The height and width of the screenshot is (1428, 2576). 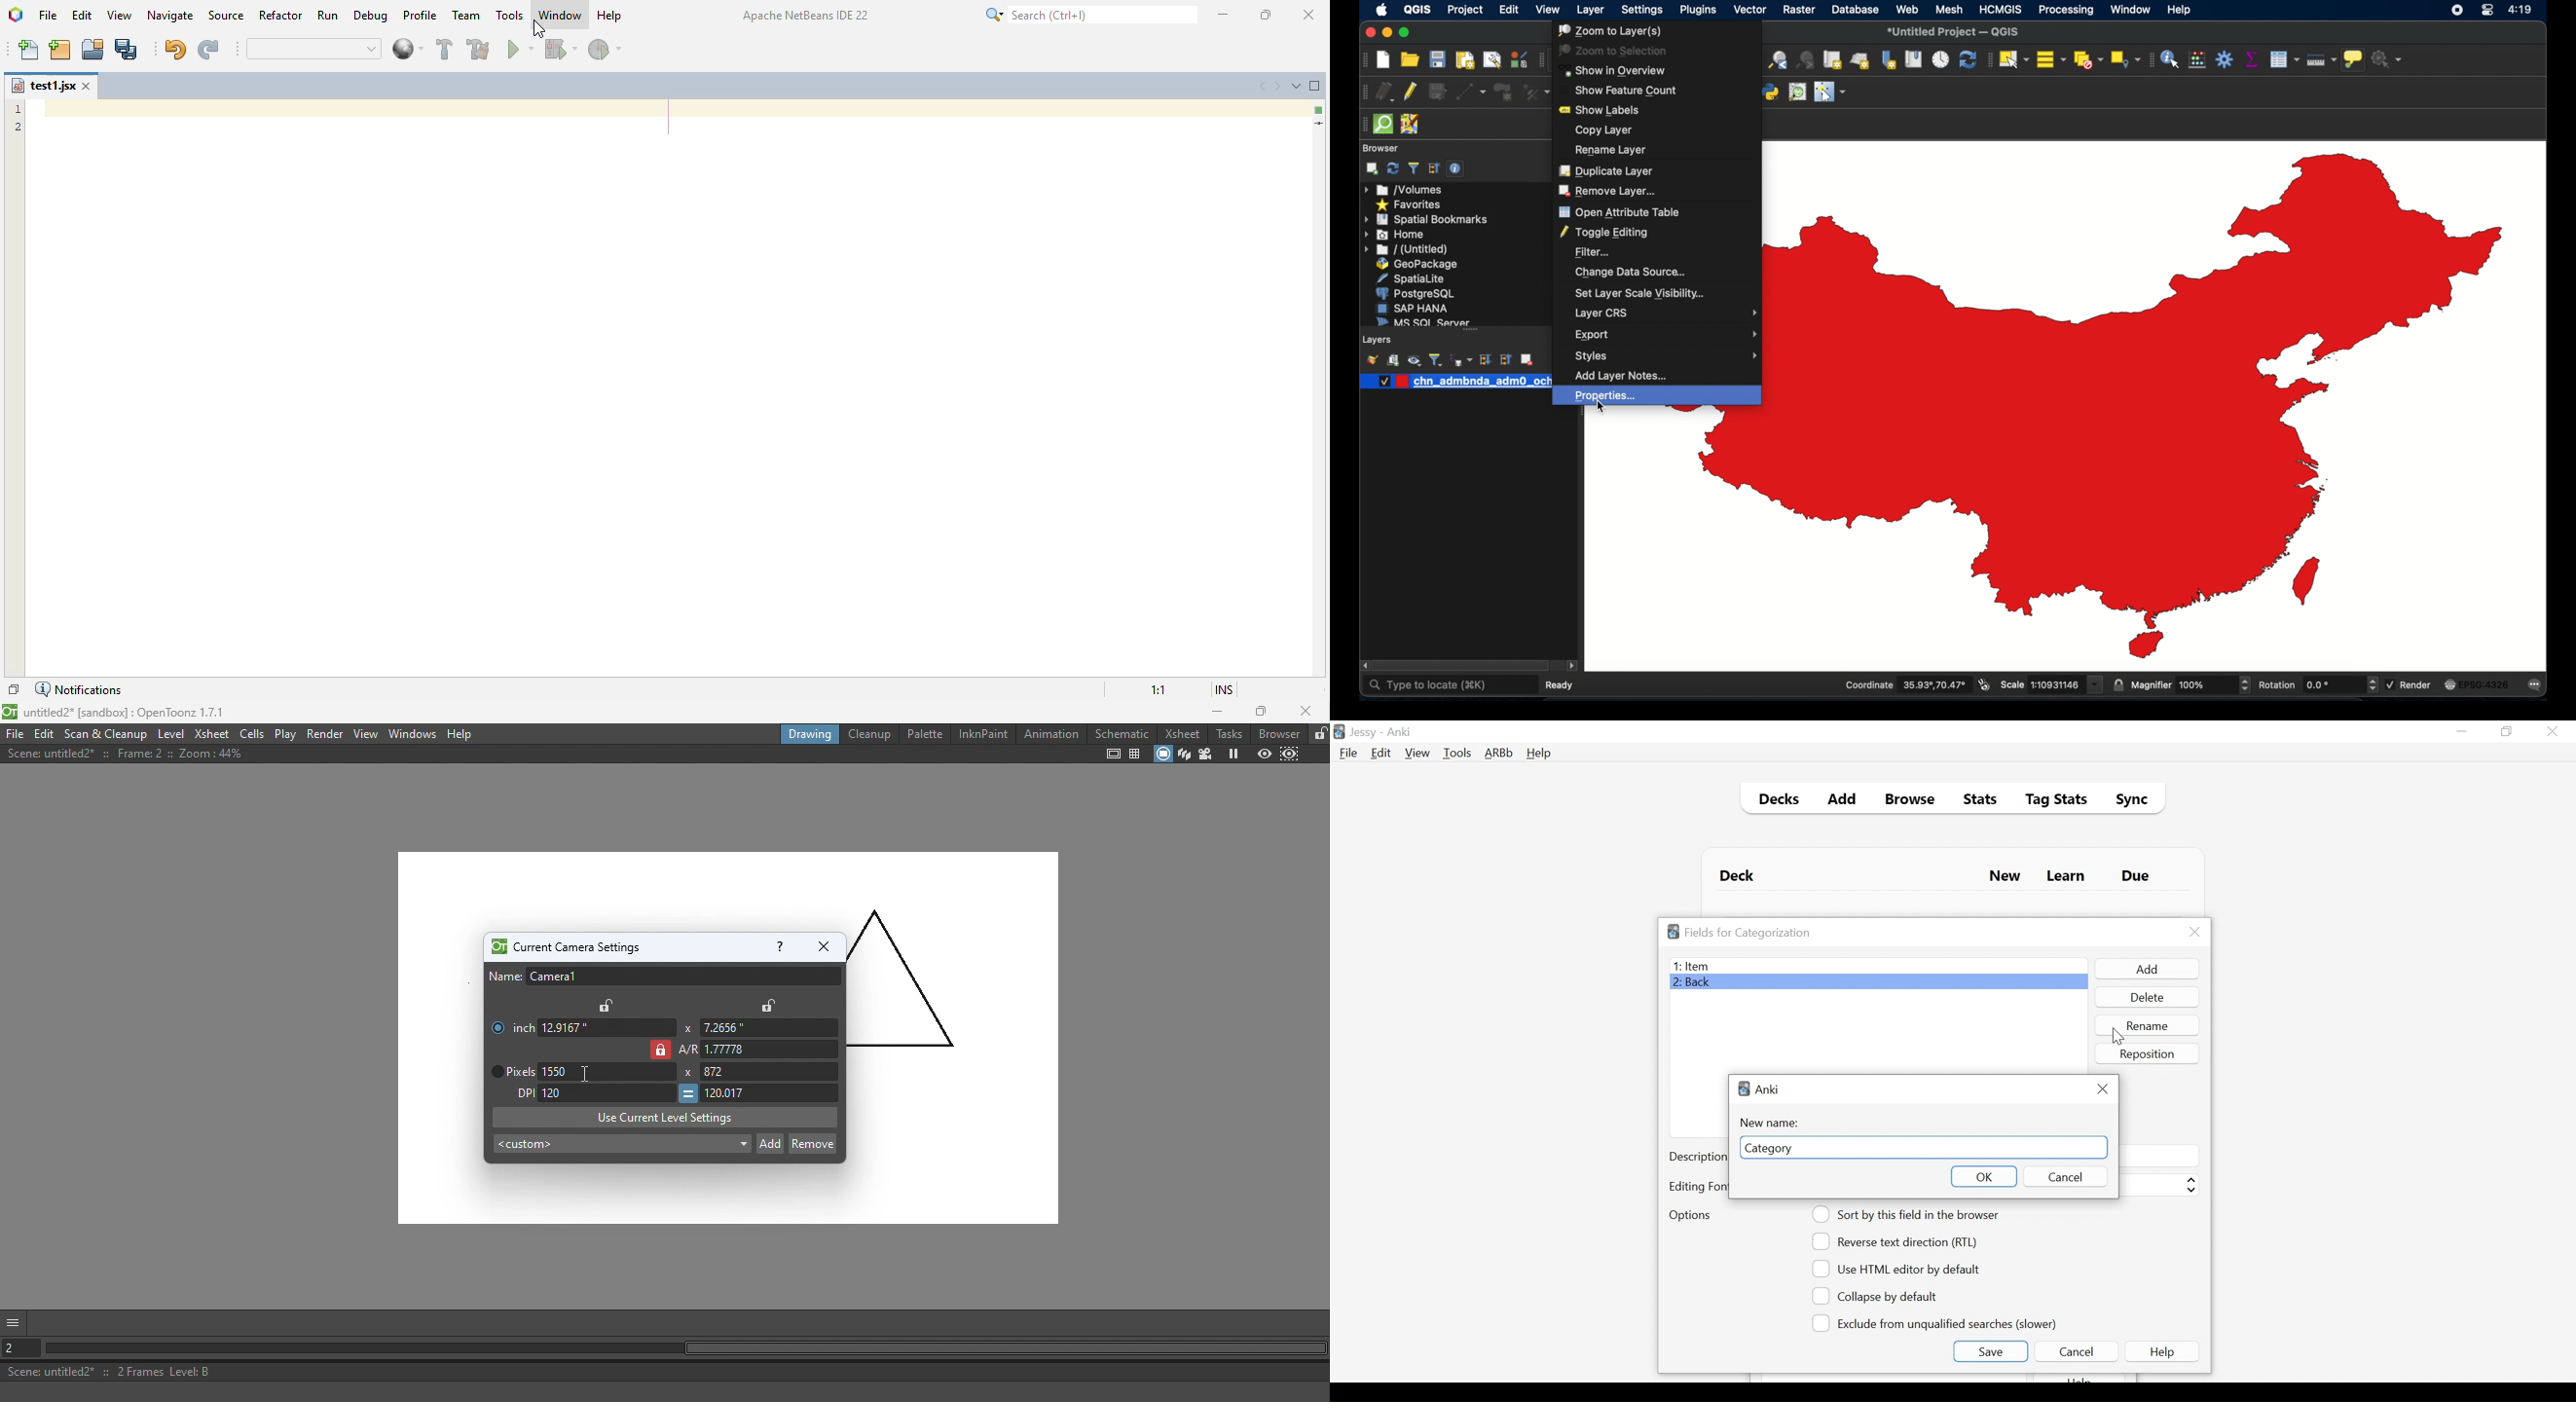 What do you see at coordinates (2115, 1038) in the screenshot?
I see `Cursor` at bounding box center [2115, 1038].